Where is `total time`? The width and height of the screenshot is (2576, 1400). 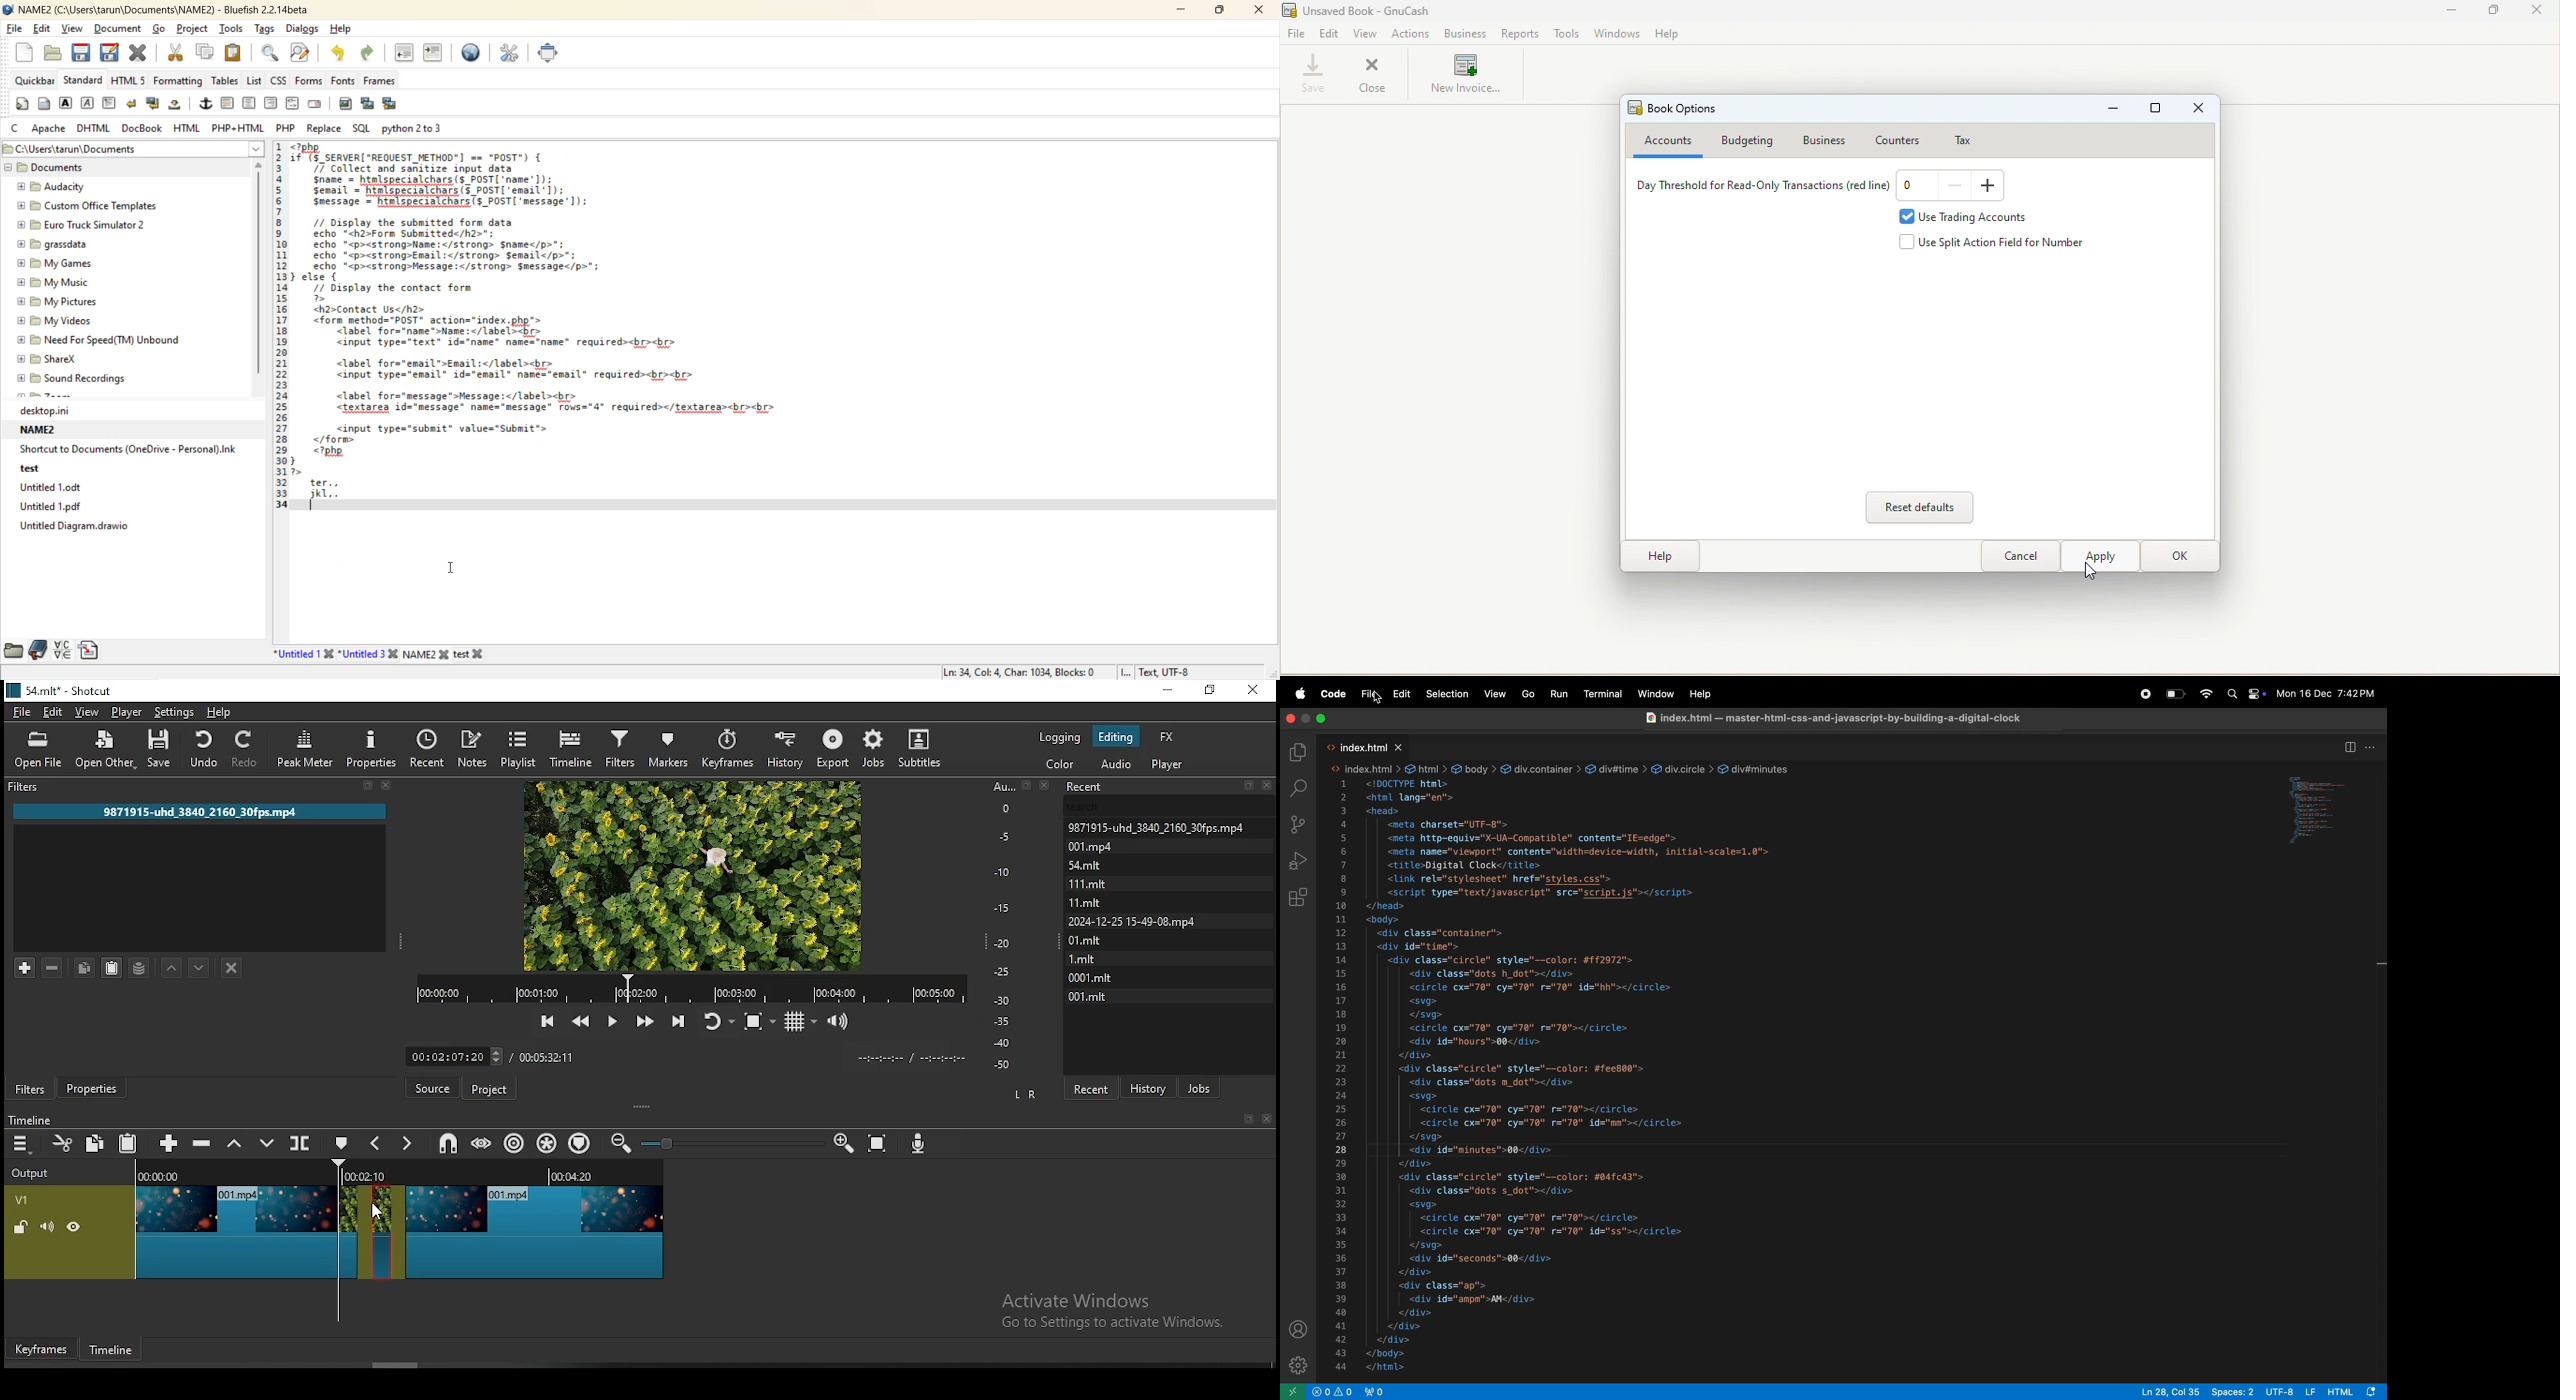
total time is located at coordinates (547, 1057).